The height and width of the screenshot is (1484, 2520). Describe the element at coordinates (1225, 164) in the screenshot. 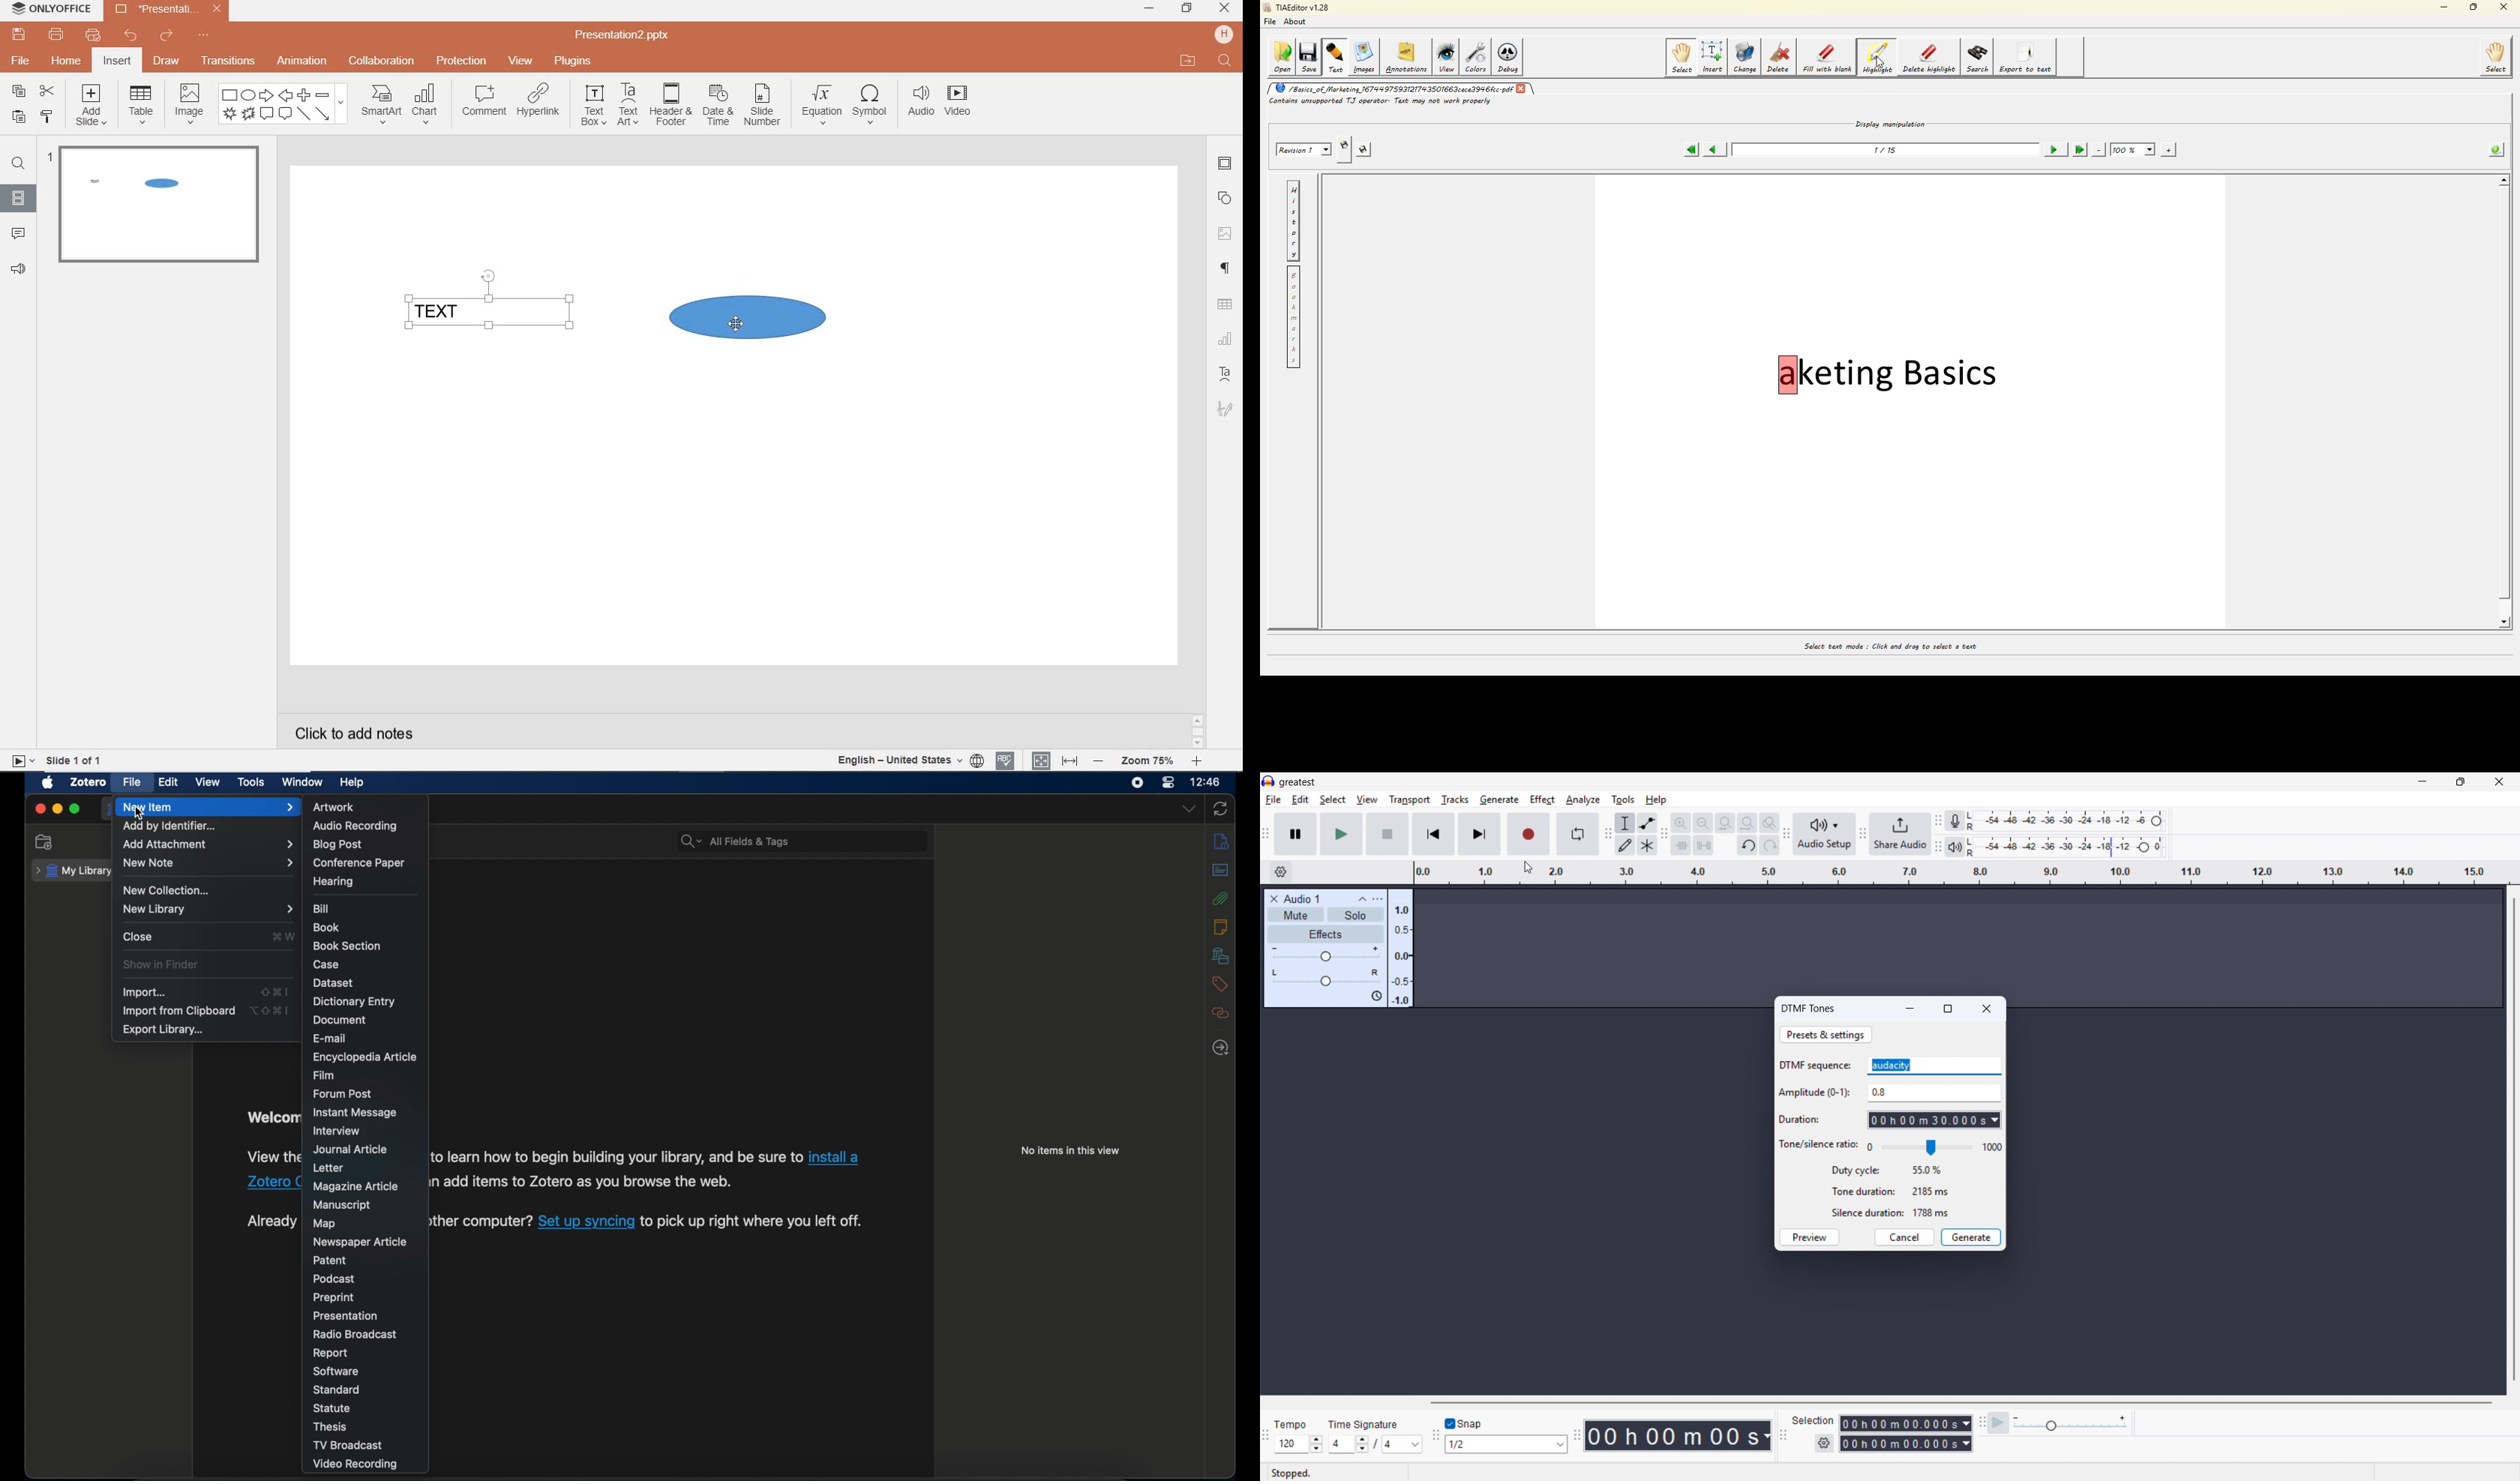

I see `SLIDE SETTINGS` at that location.